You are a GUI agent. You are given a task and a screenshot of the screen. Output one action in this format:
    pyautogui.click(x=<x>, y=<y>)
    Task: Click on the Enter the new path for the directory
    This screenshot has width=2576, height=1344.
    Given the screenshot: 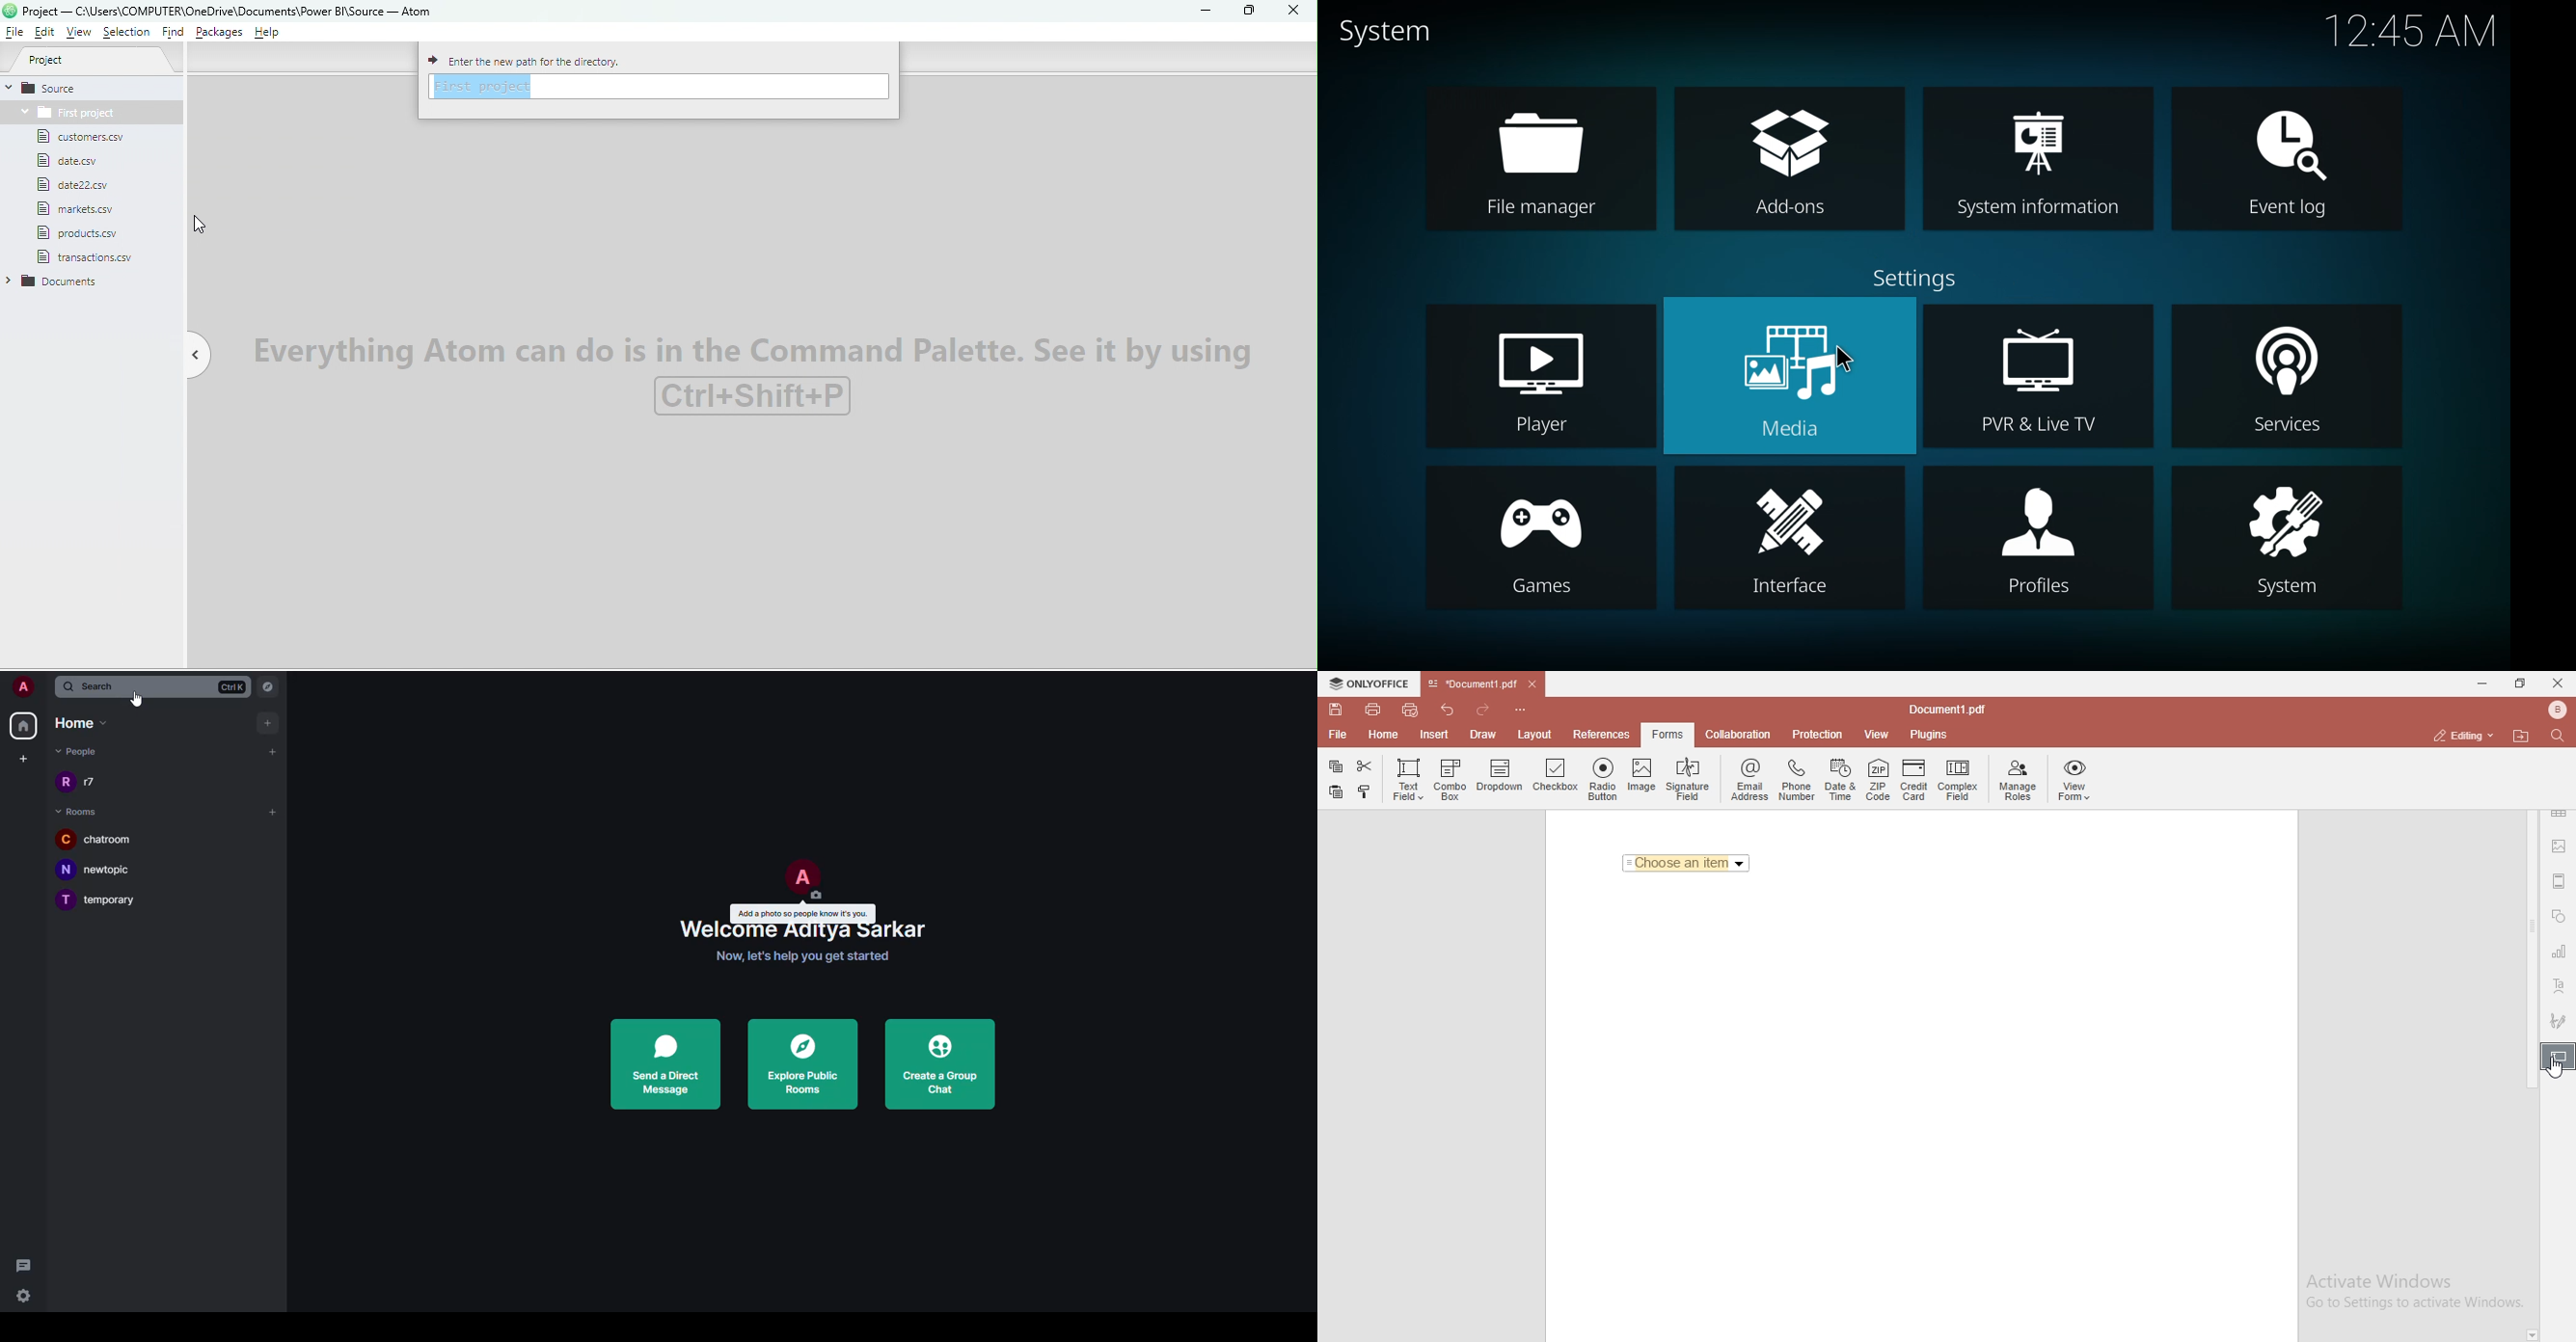 What is the action you would take?
    pyautogui.click(x=552, y=59)
    